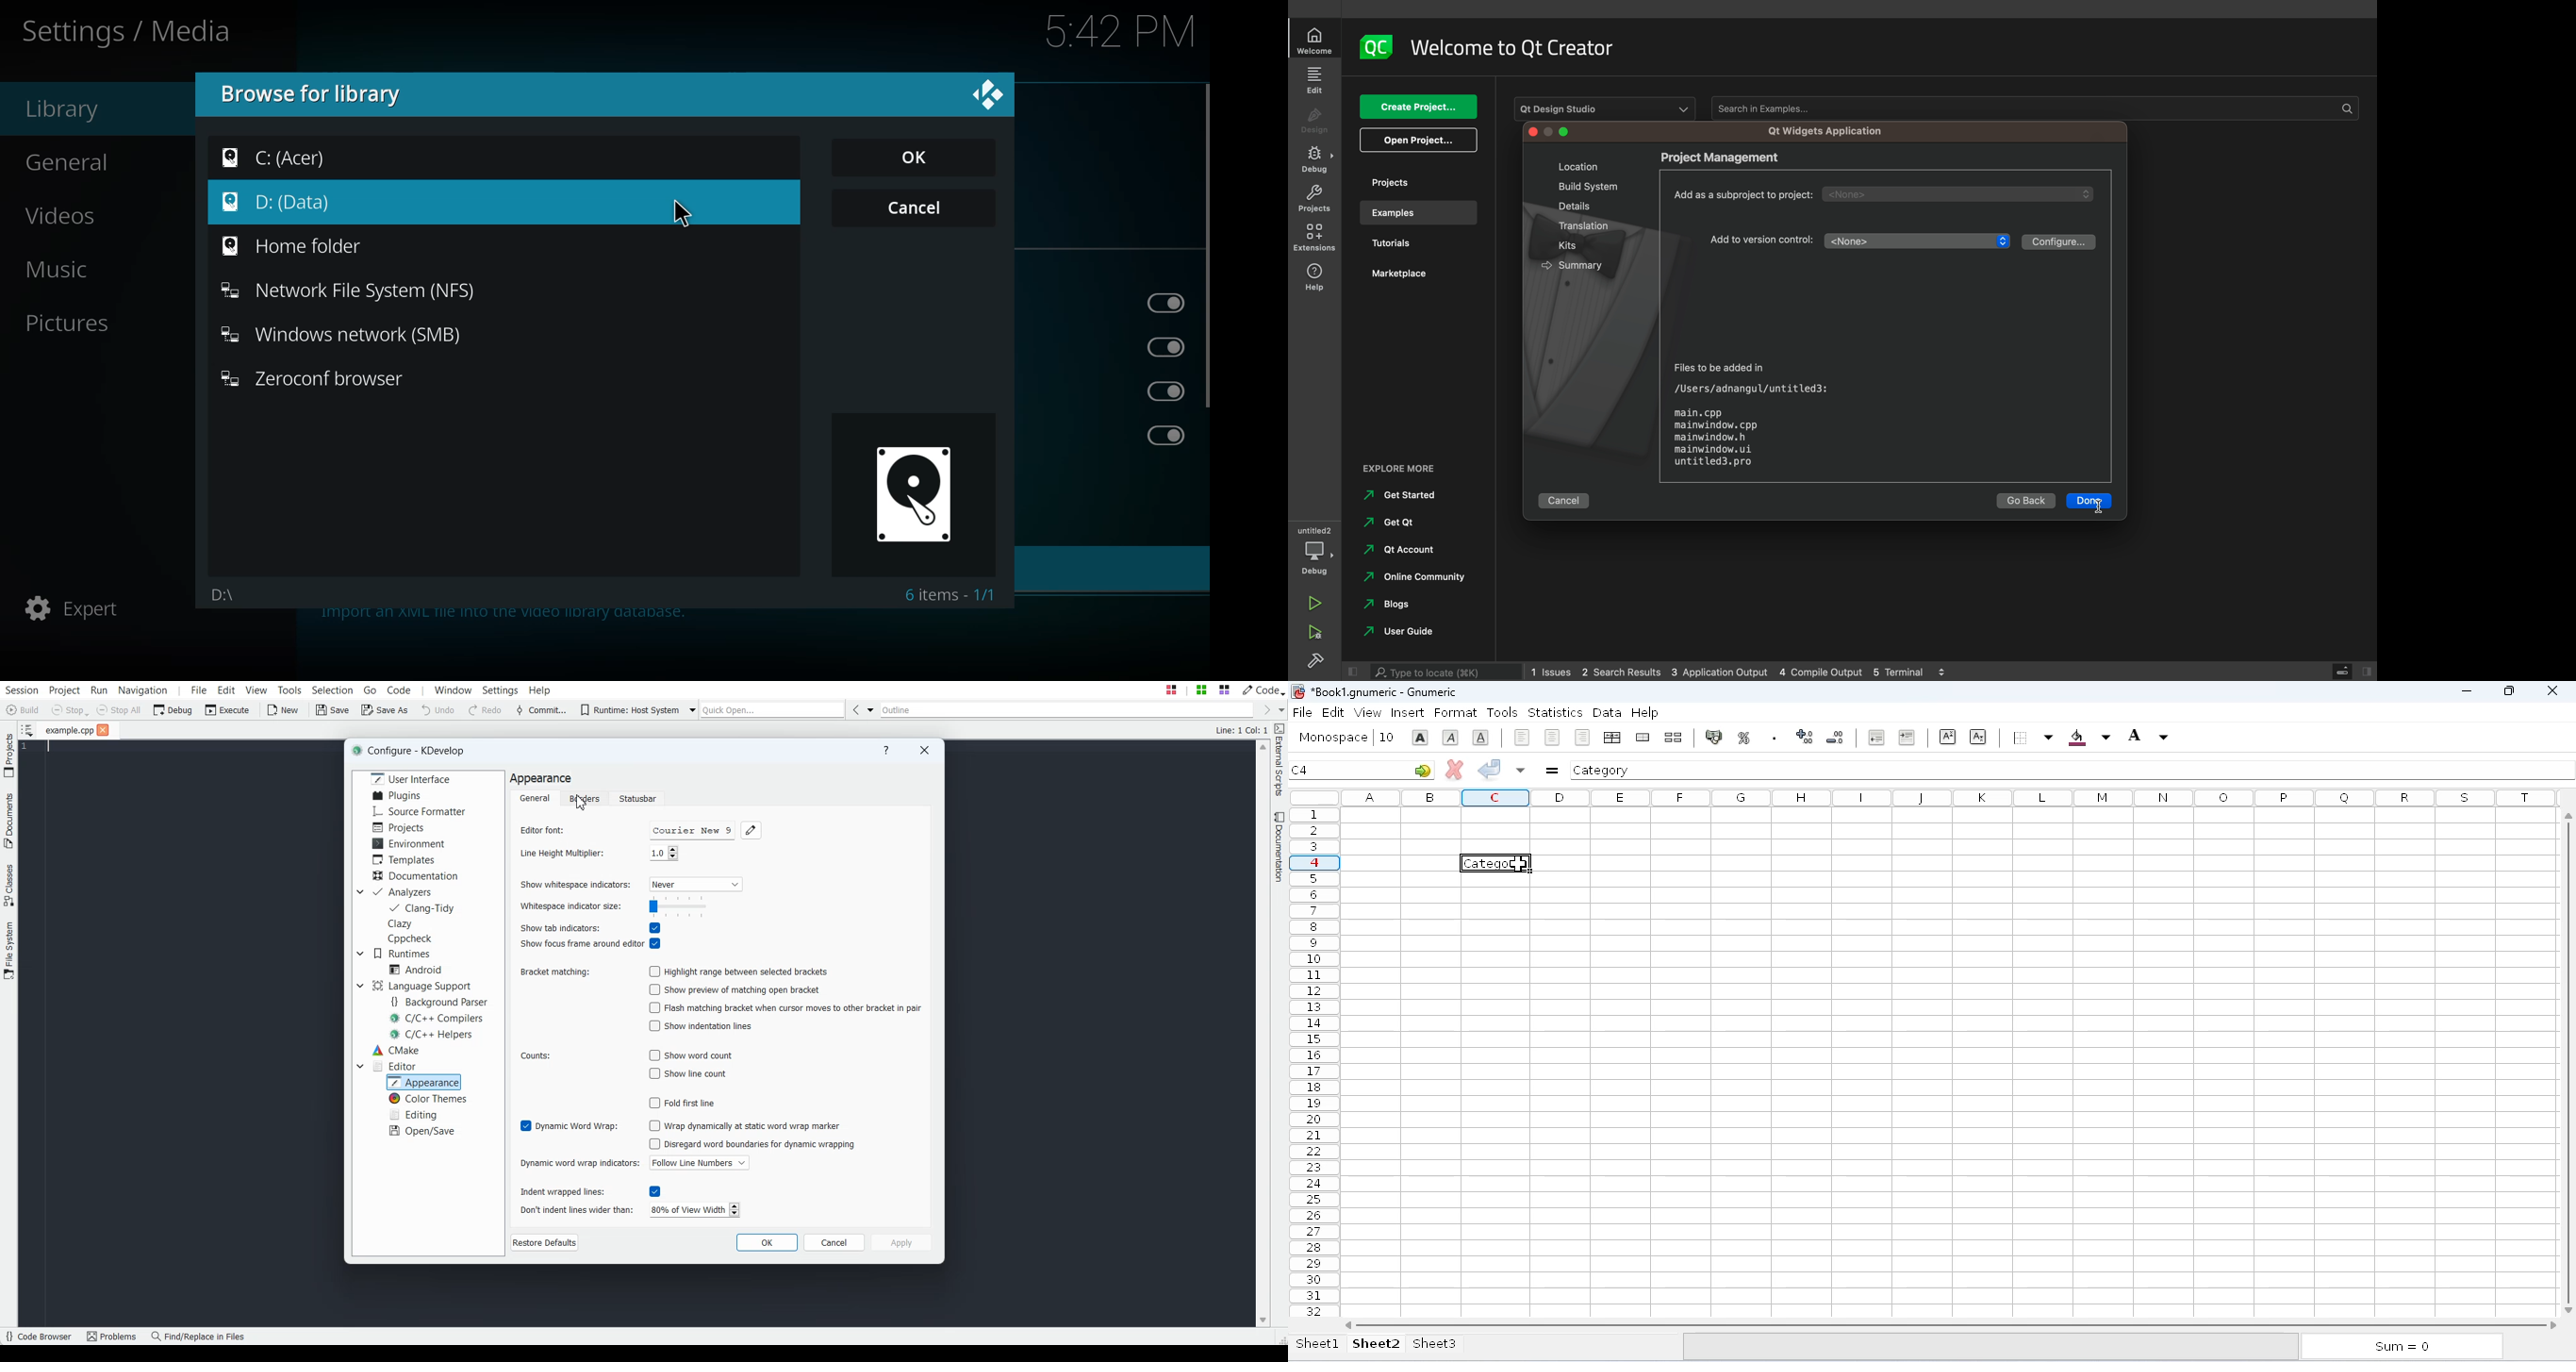  Describe the element at coordinates (1502, 712) in the screenshot. I see `tools` at that location.